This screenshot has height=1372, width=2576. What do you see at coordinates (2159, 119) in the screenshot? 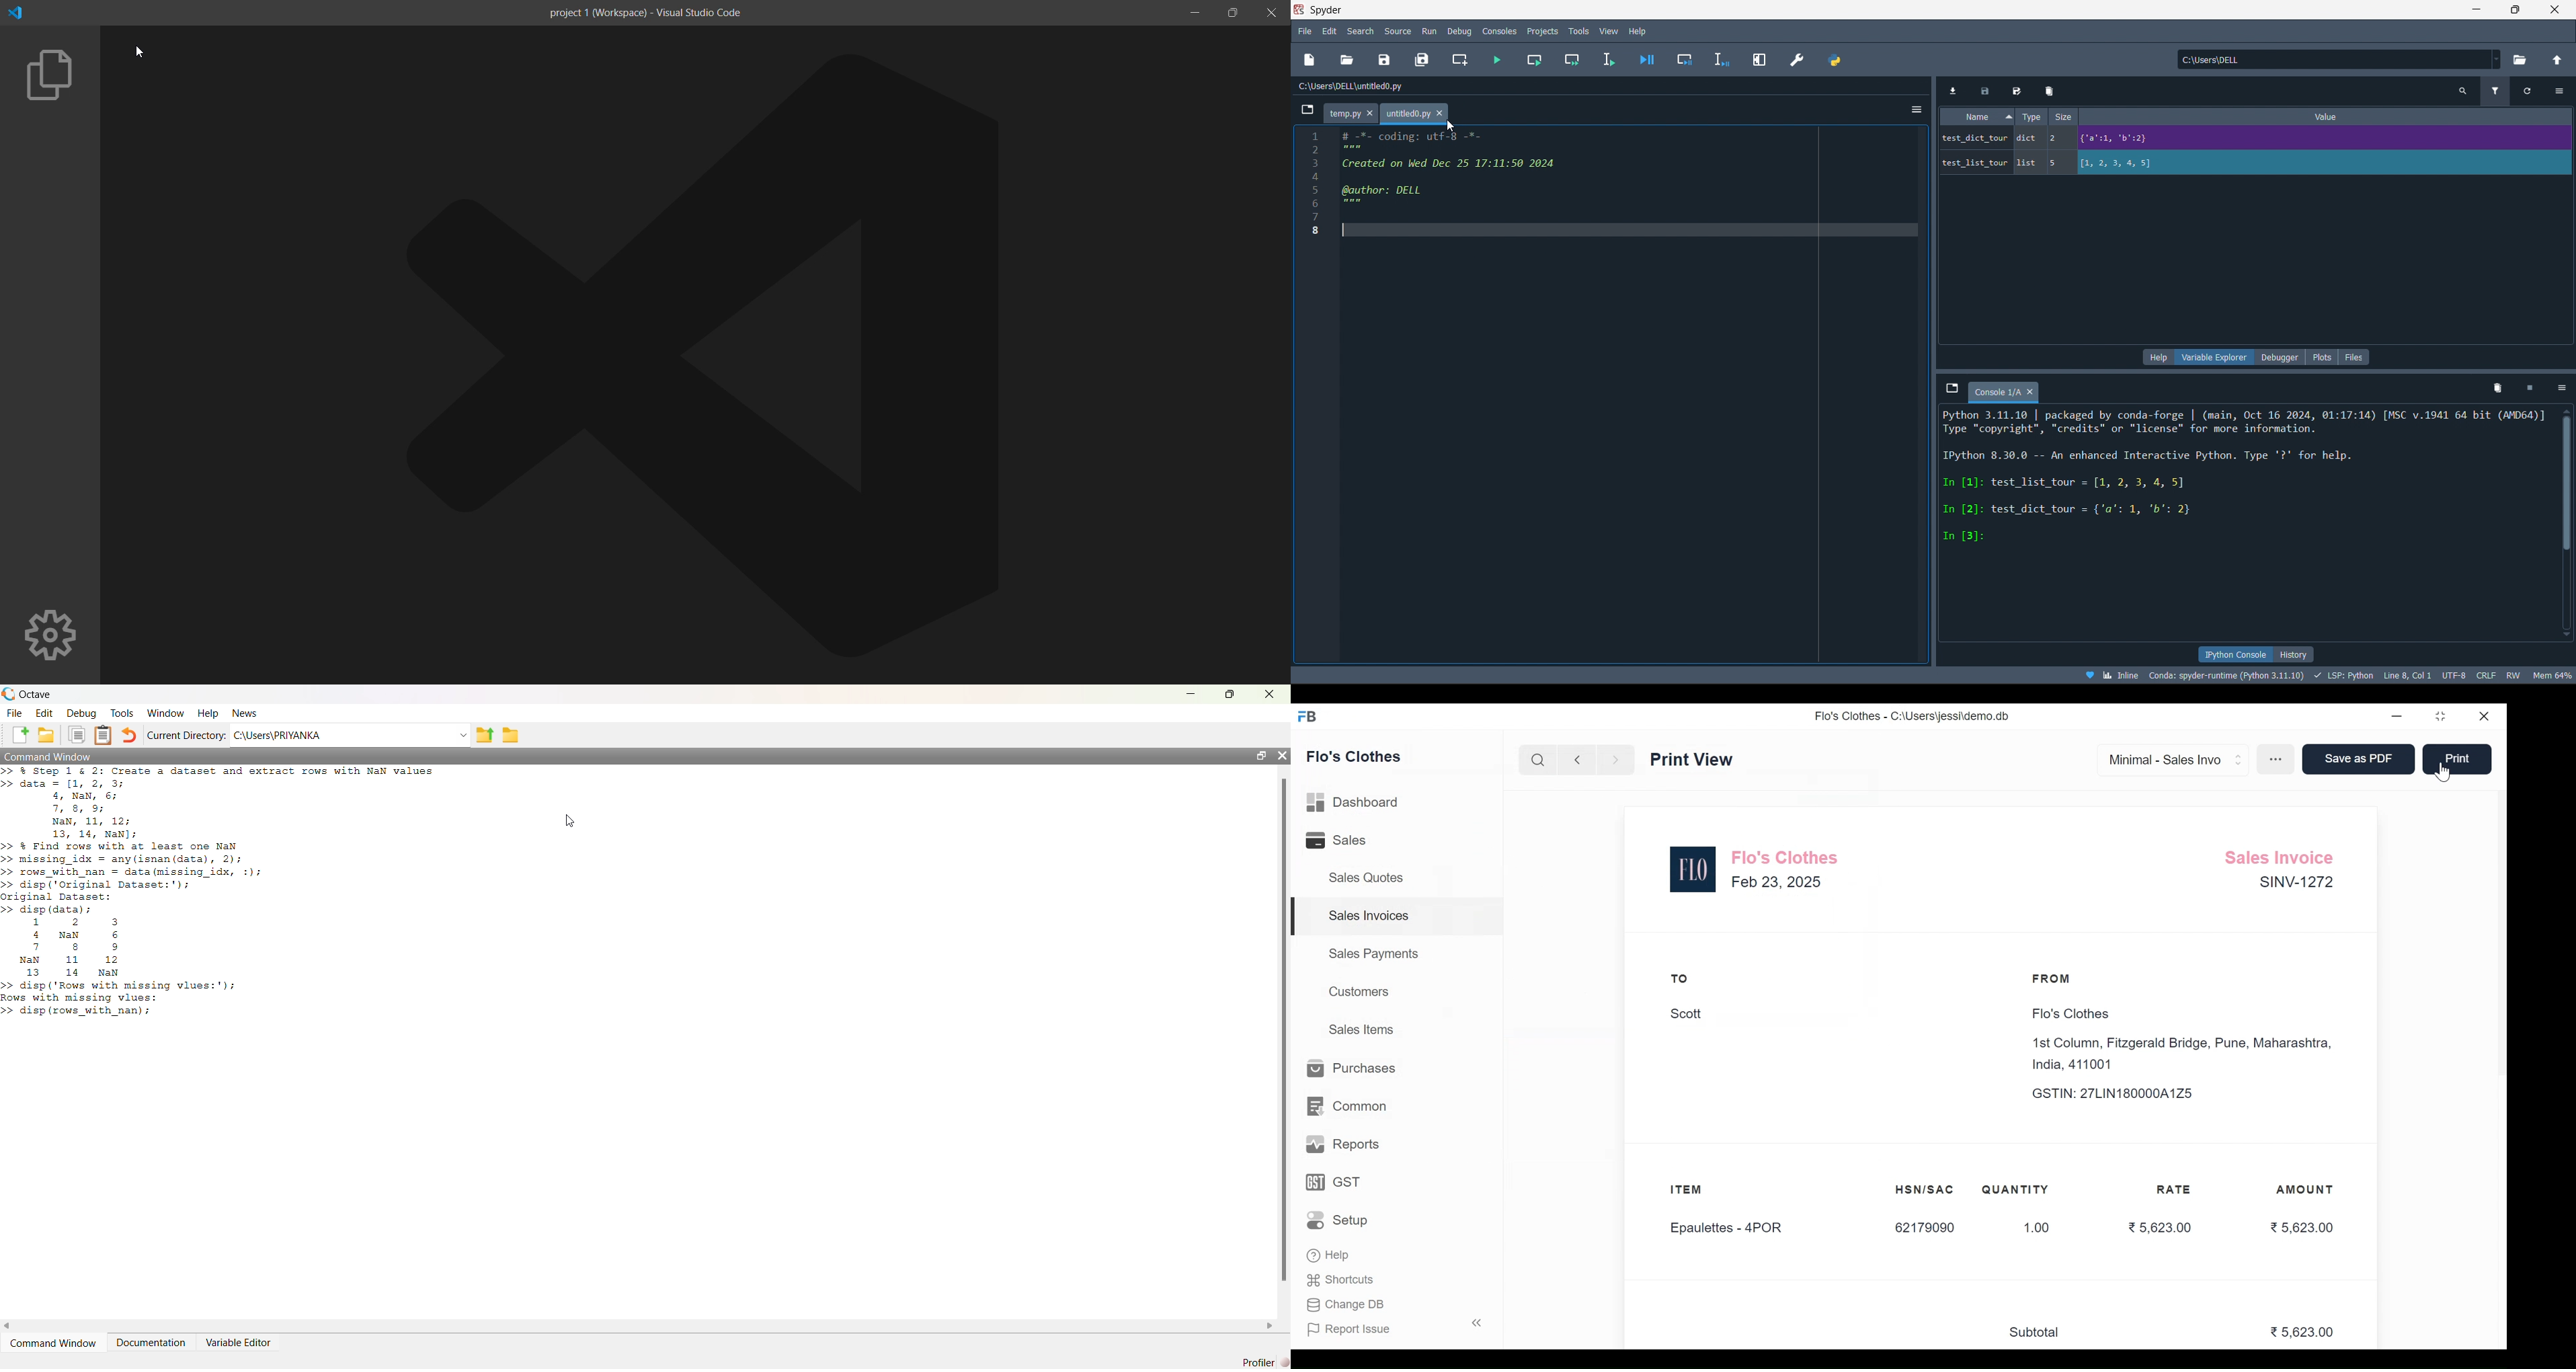
I see `Name a Type Size Value` at bounding box center [2159, 119].